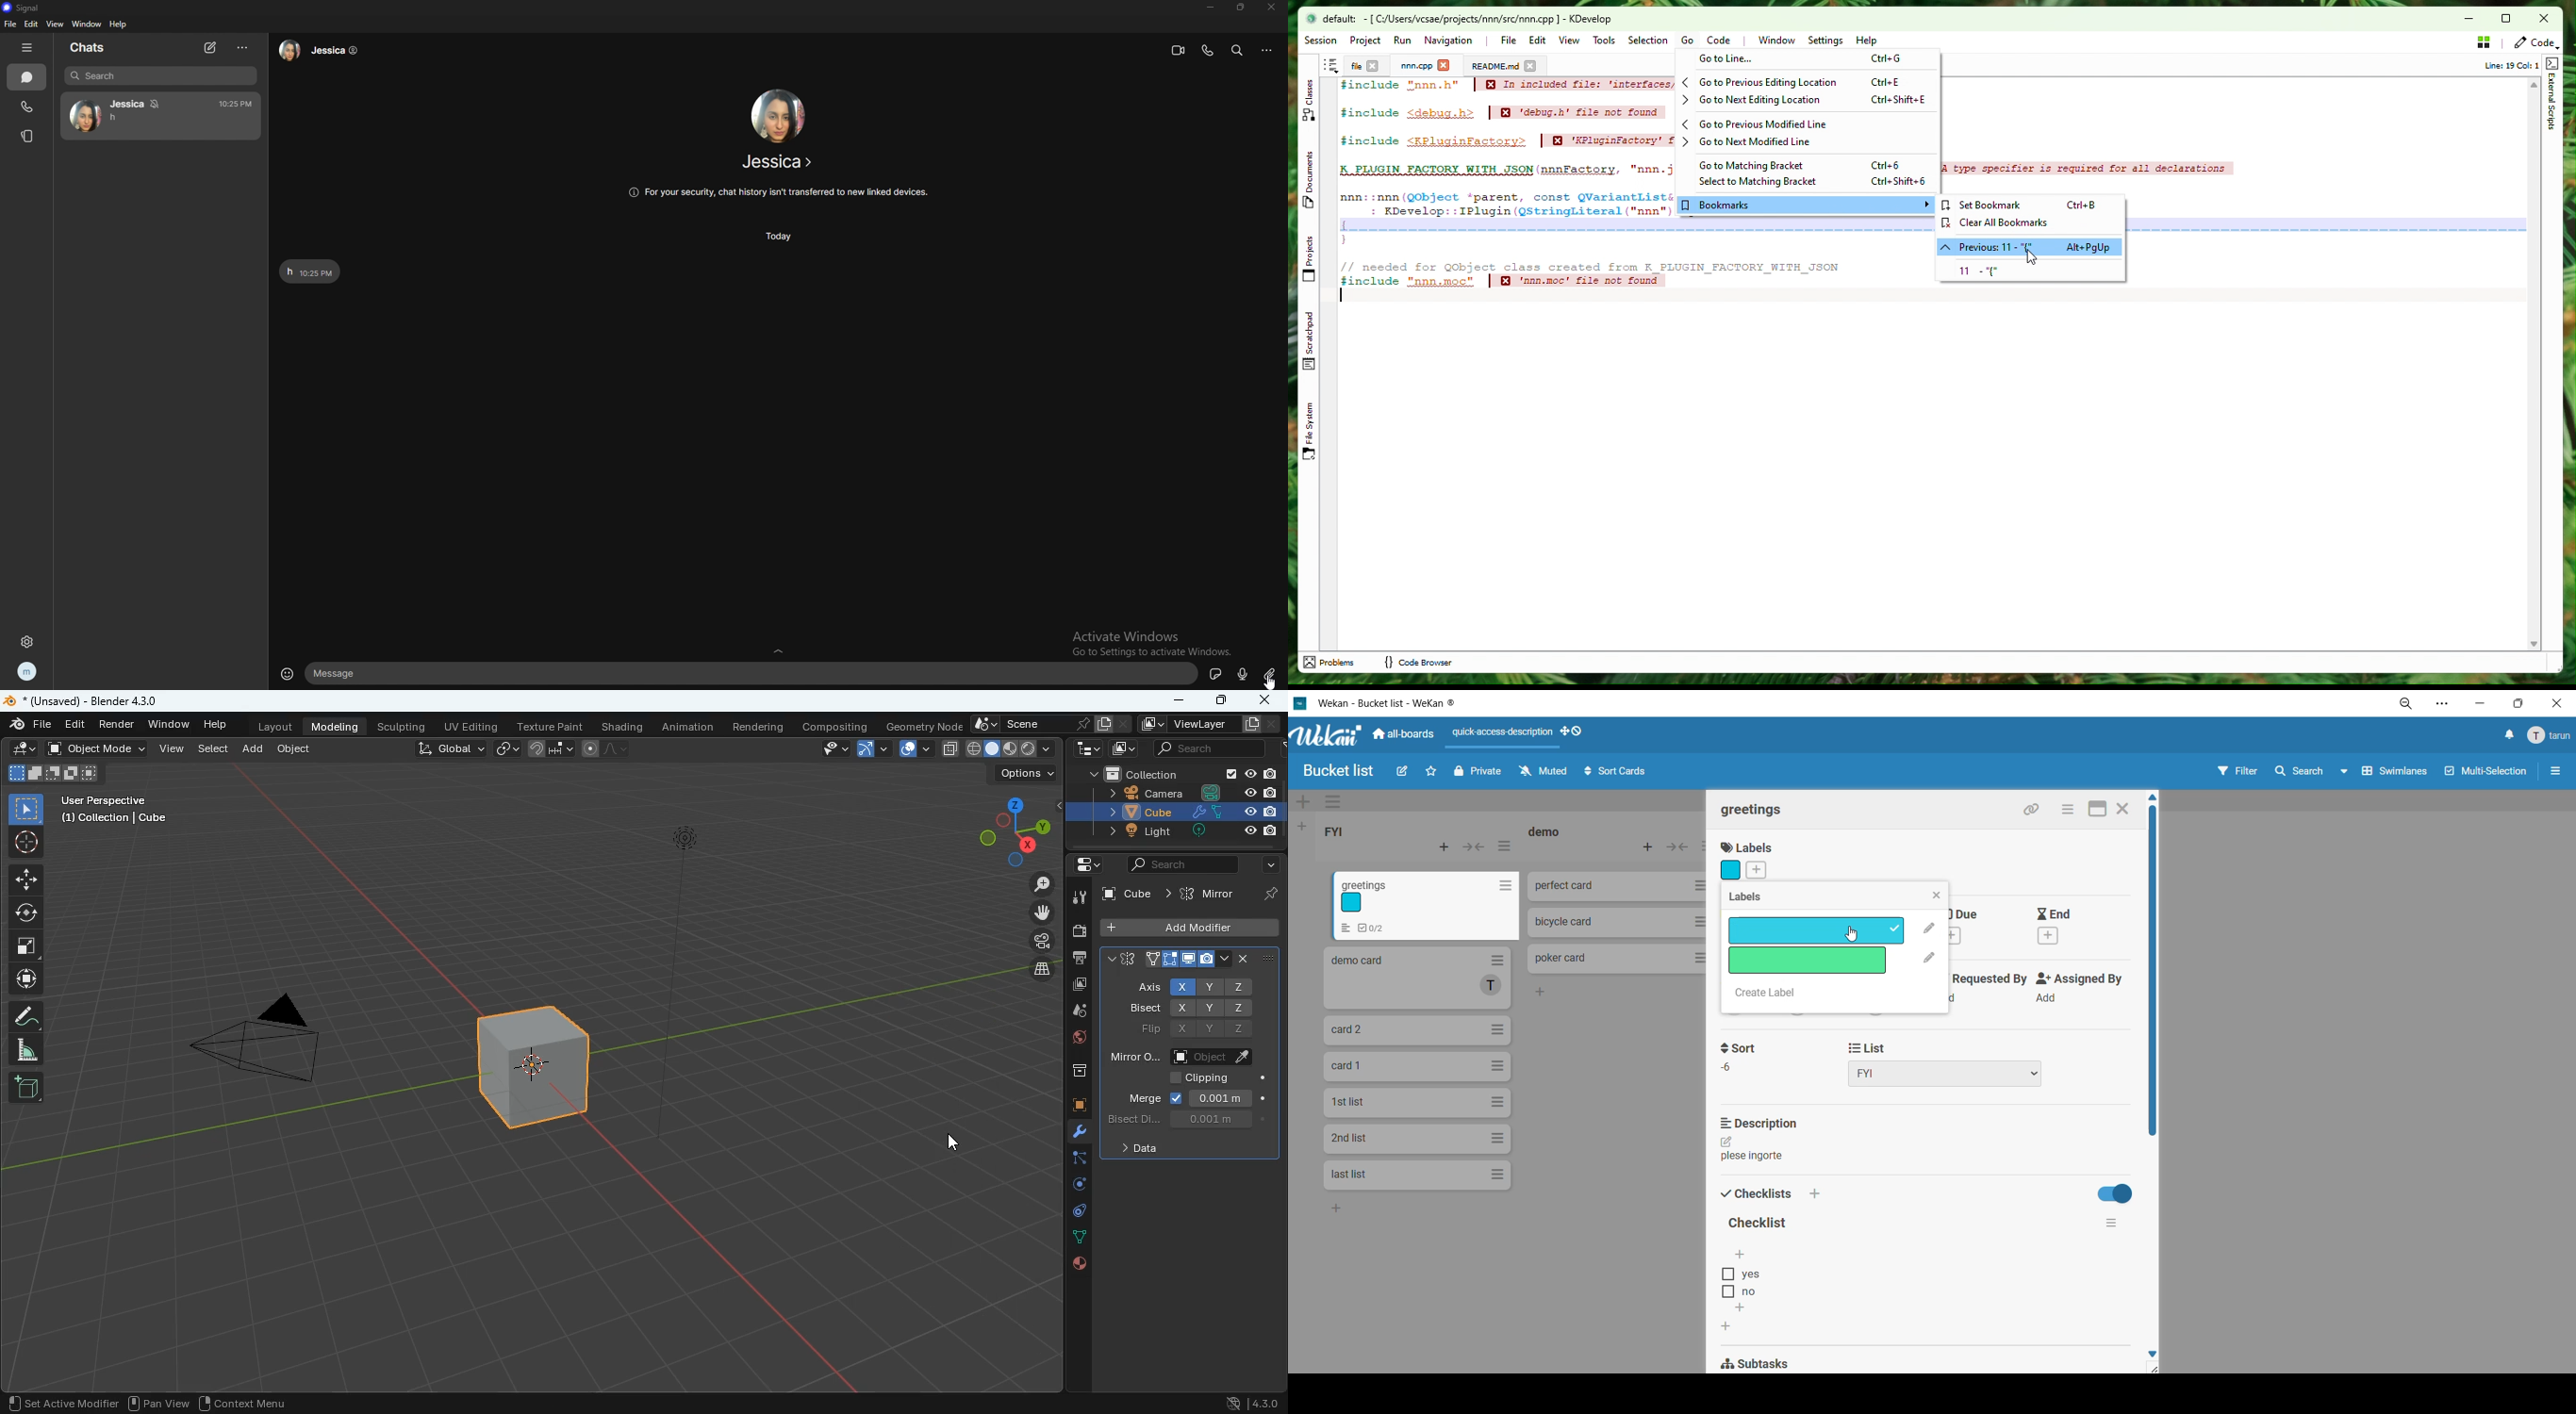 This screenshot has width=2576, height=1428. What do you see at coordinates (243, 1402) in the screenshot?
I see `menu` at bounding box center [243, 1402].